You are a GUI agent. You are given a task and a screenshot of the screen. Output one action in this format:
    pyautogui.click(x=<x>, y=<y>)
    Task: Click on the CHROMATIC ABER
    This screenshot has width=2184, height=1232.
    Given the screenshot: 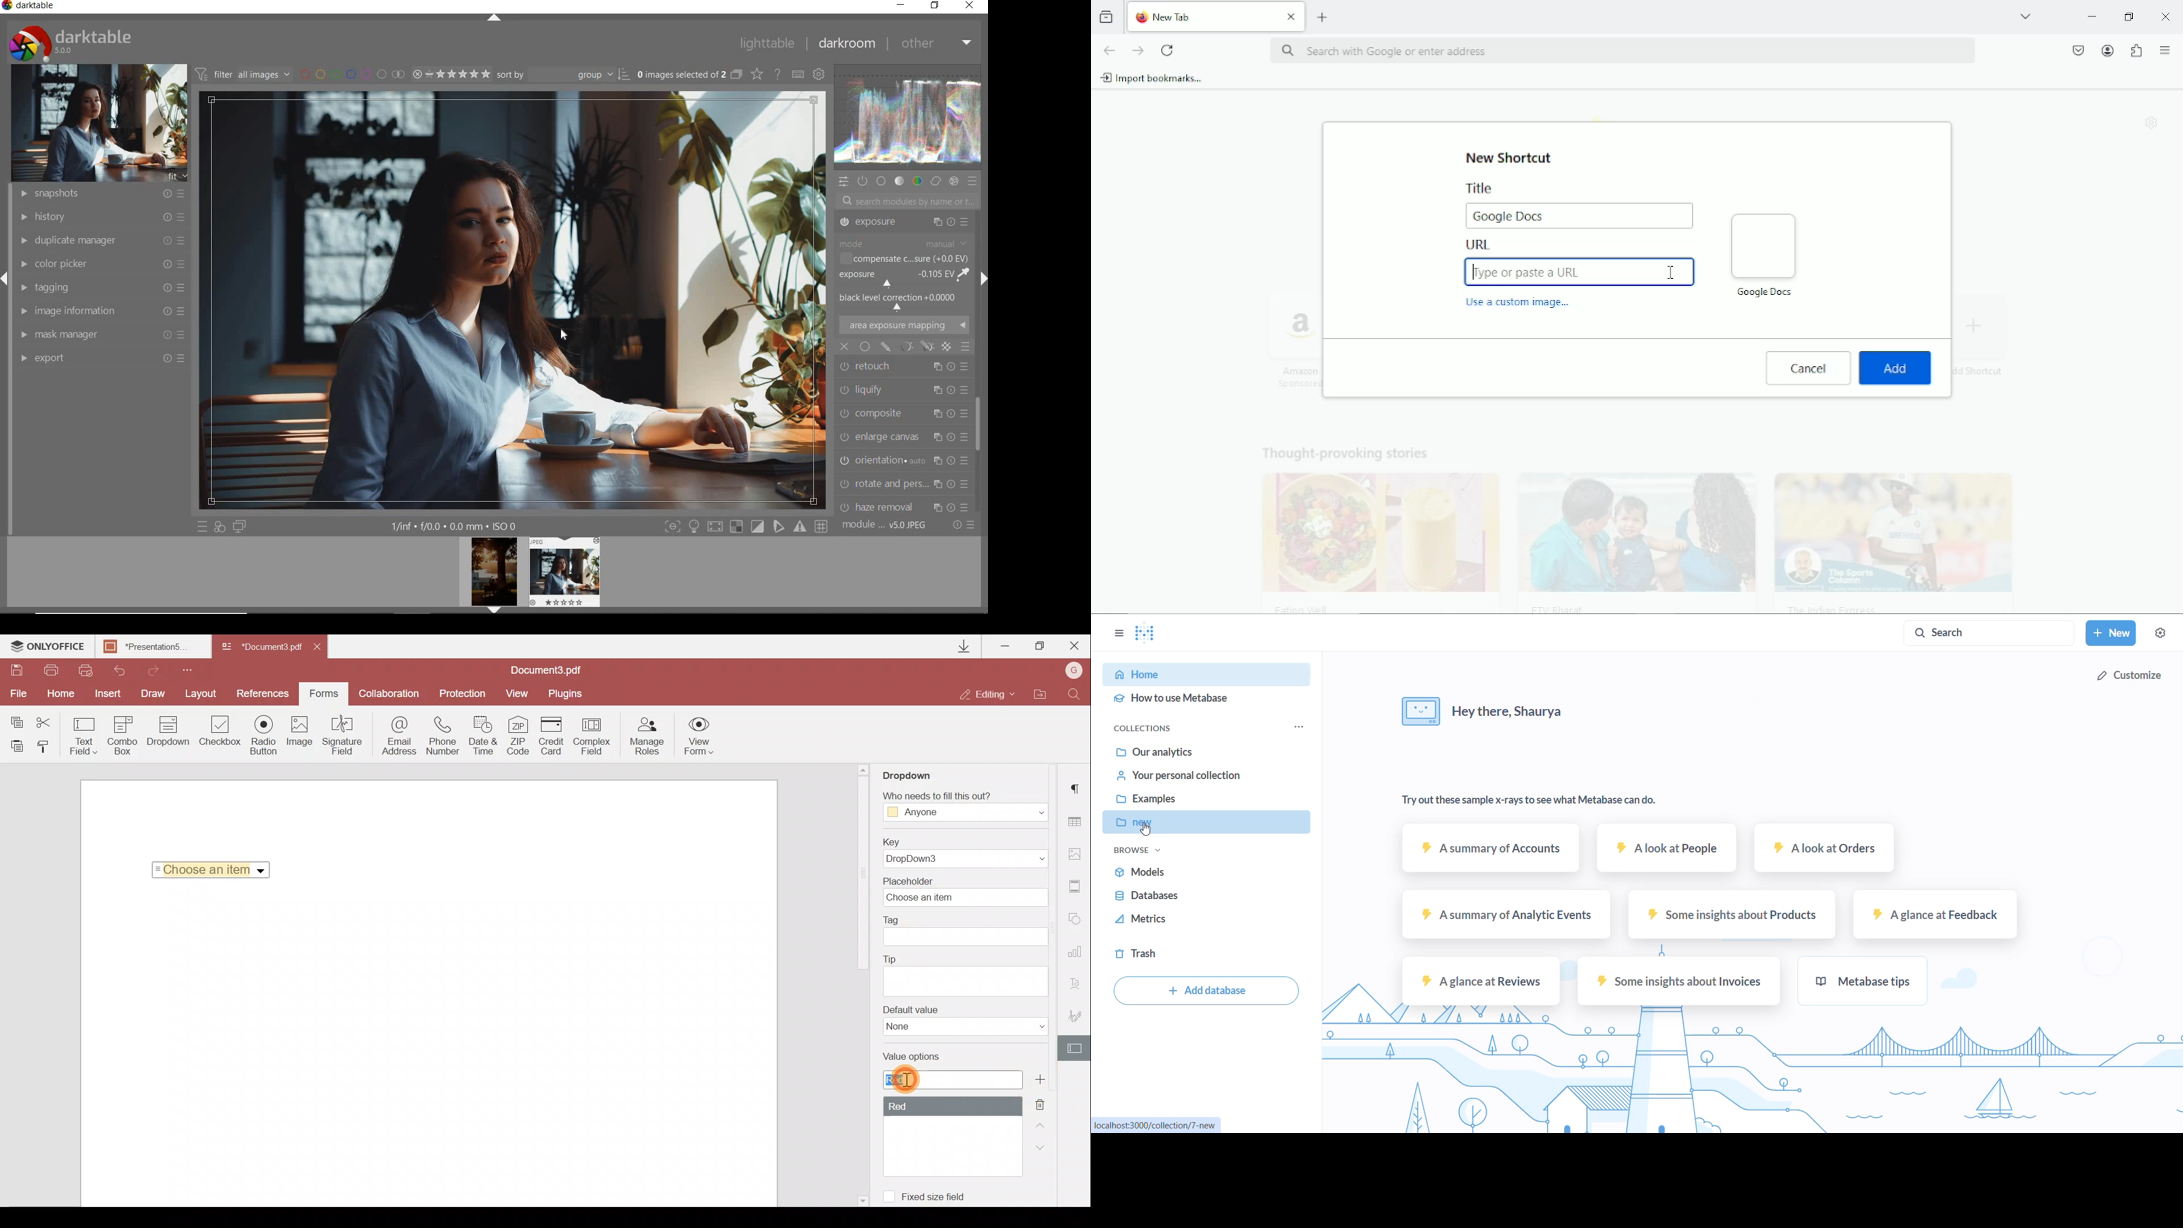 What is the action you would take?
    pyautogui.click(x=902, y=460)
    